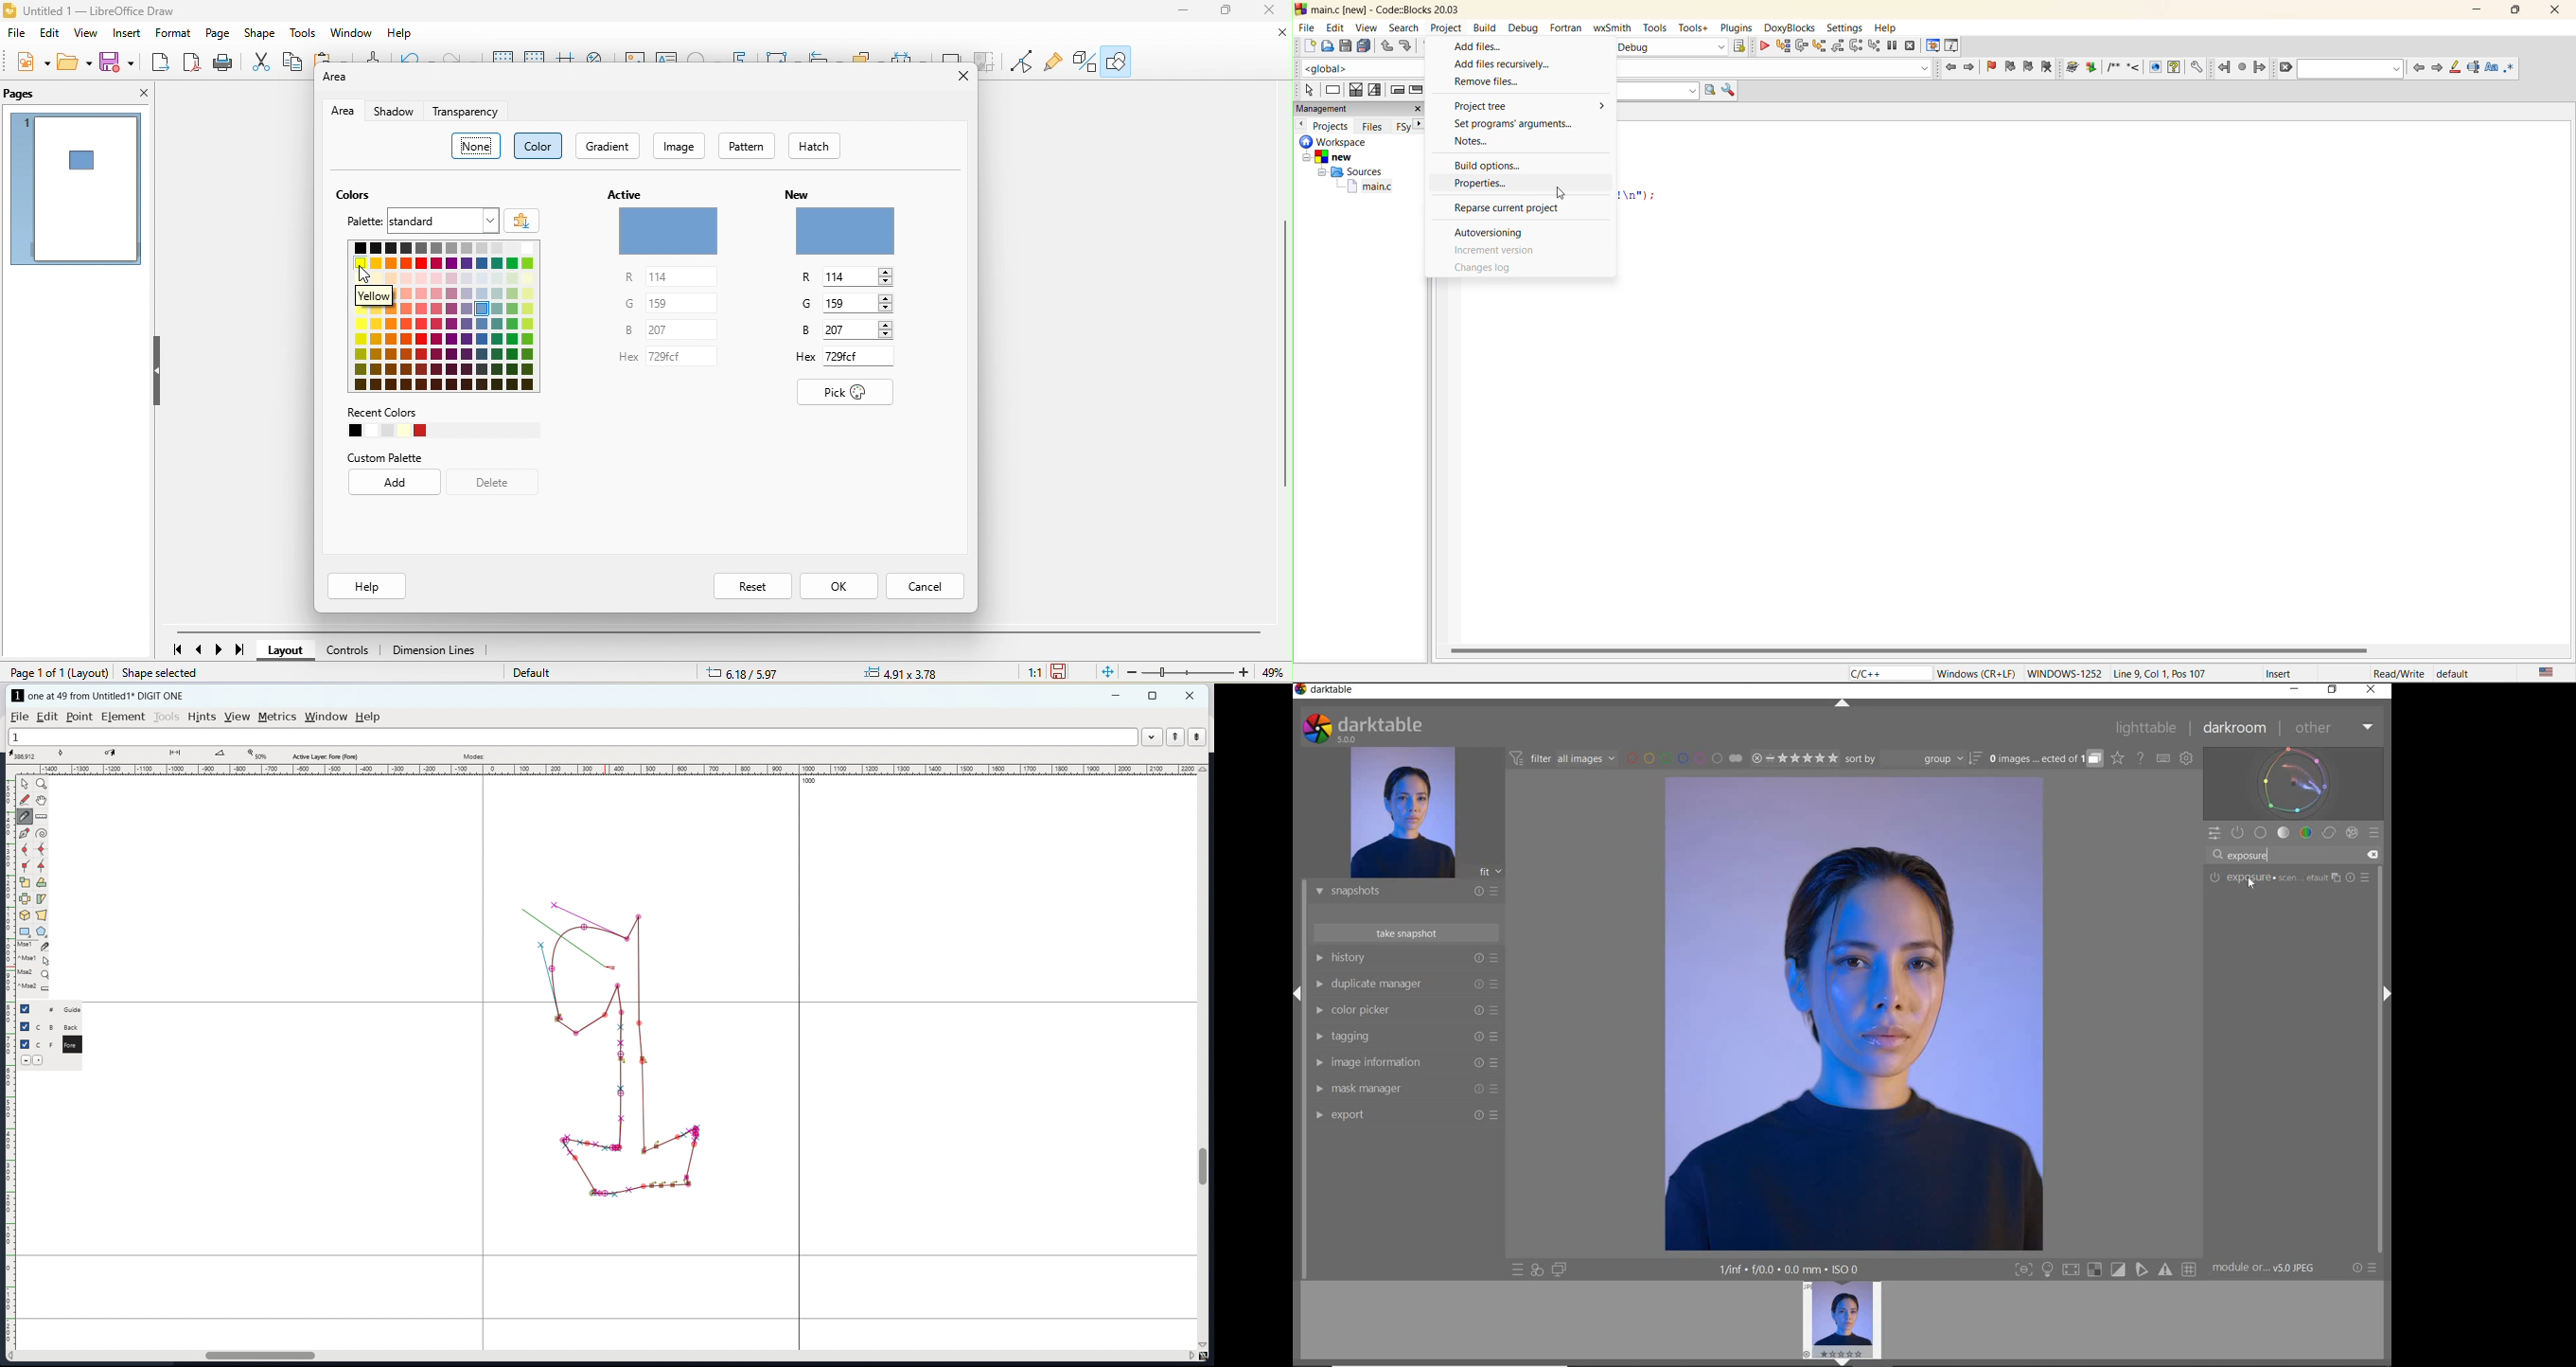  What do you see at coordinates (42, 783) in the screenshot?
I see `magnify` at bounding box center [42, 783].